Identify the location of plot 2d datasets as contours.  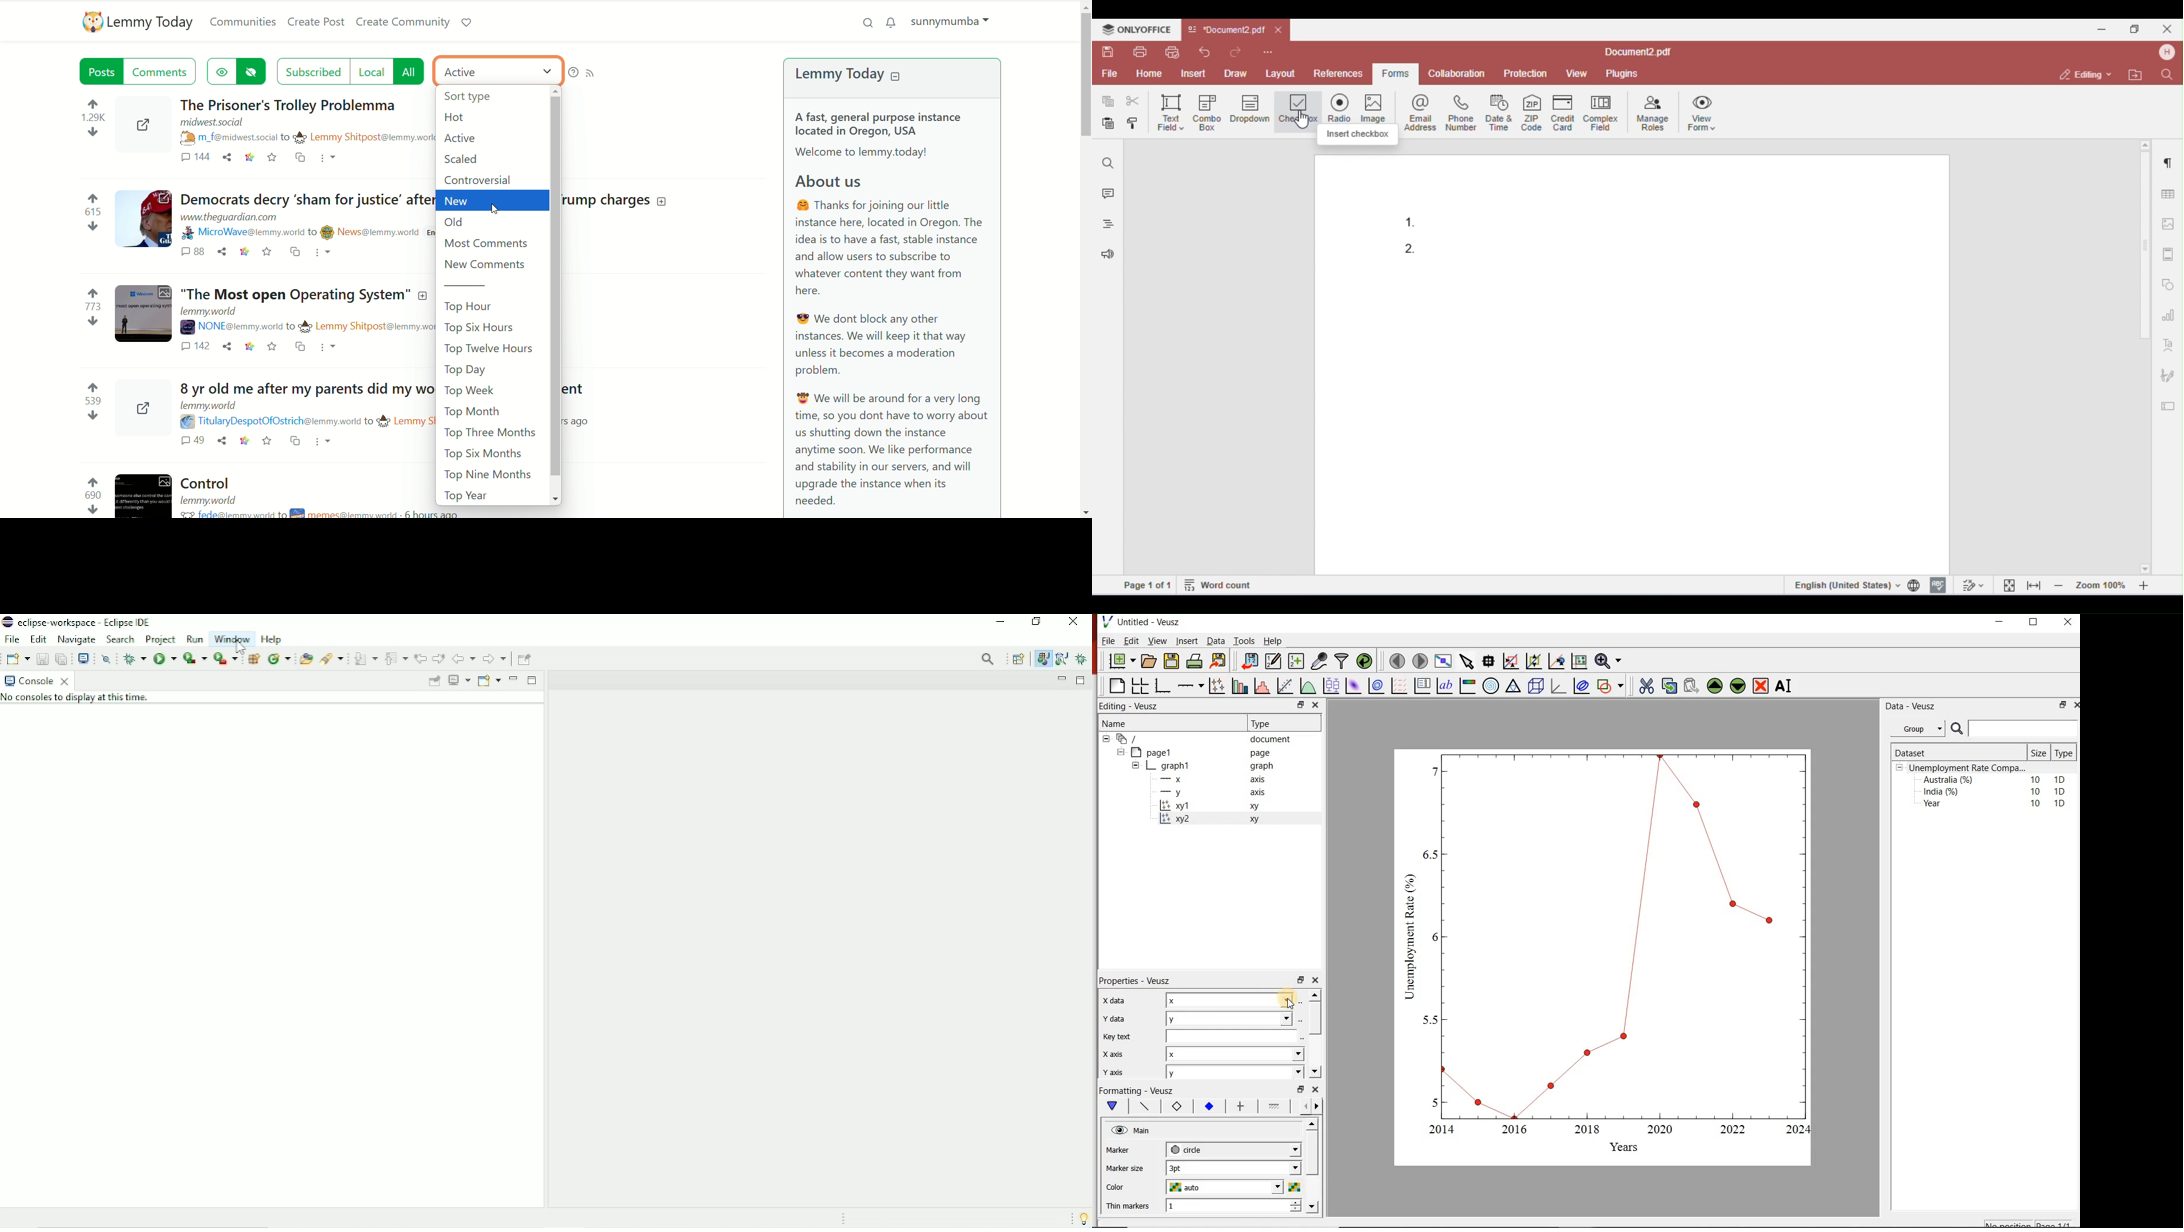
(1375, 686).